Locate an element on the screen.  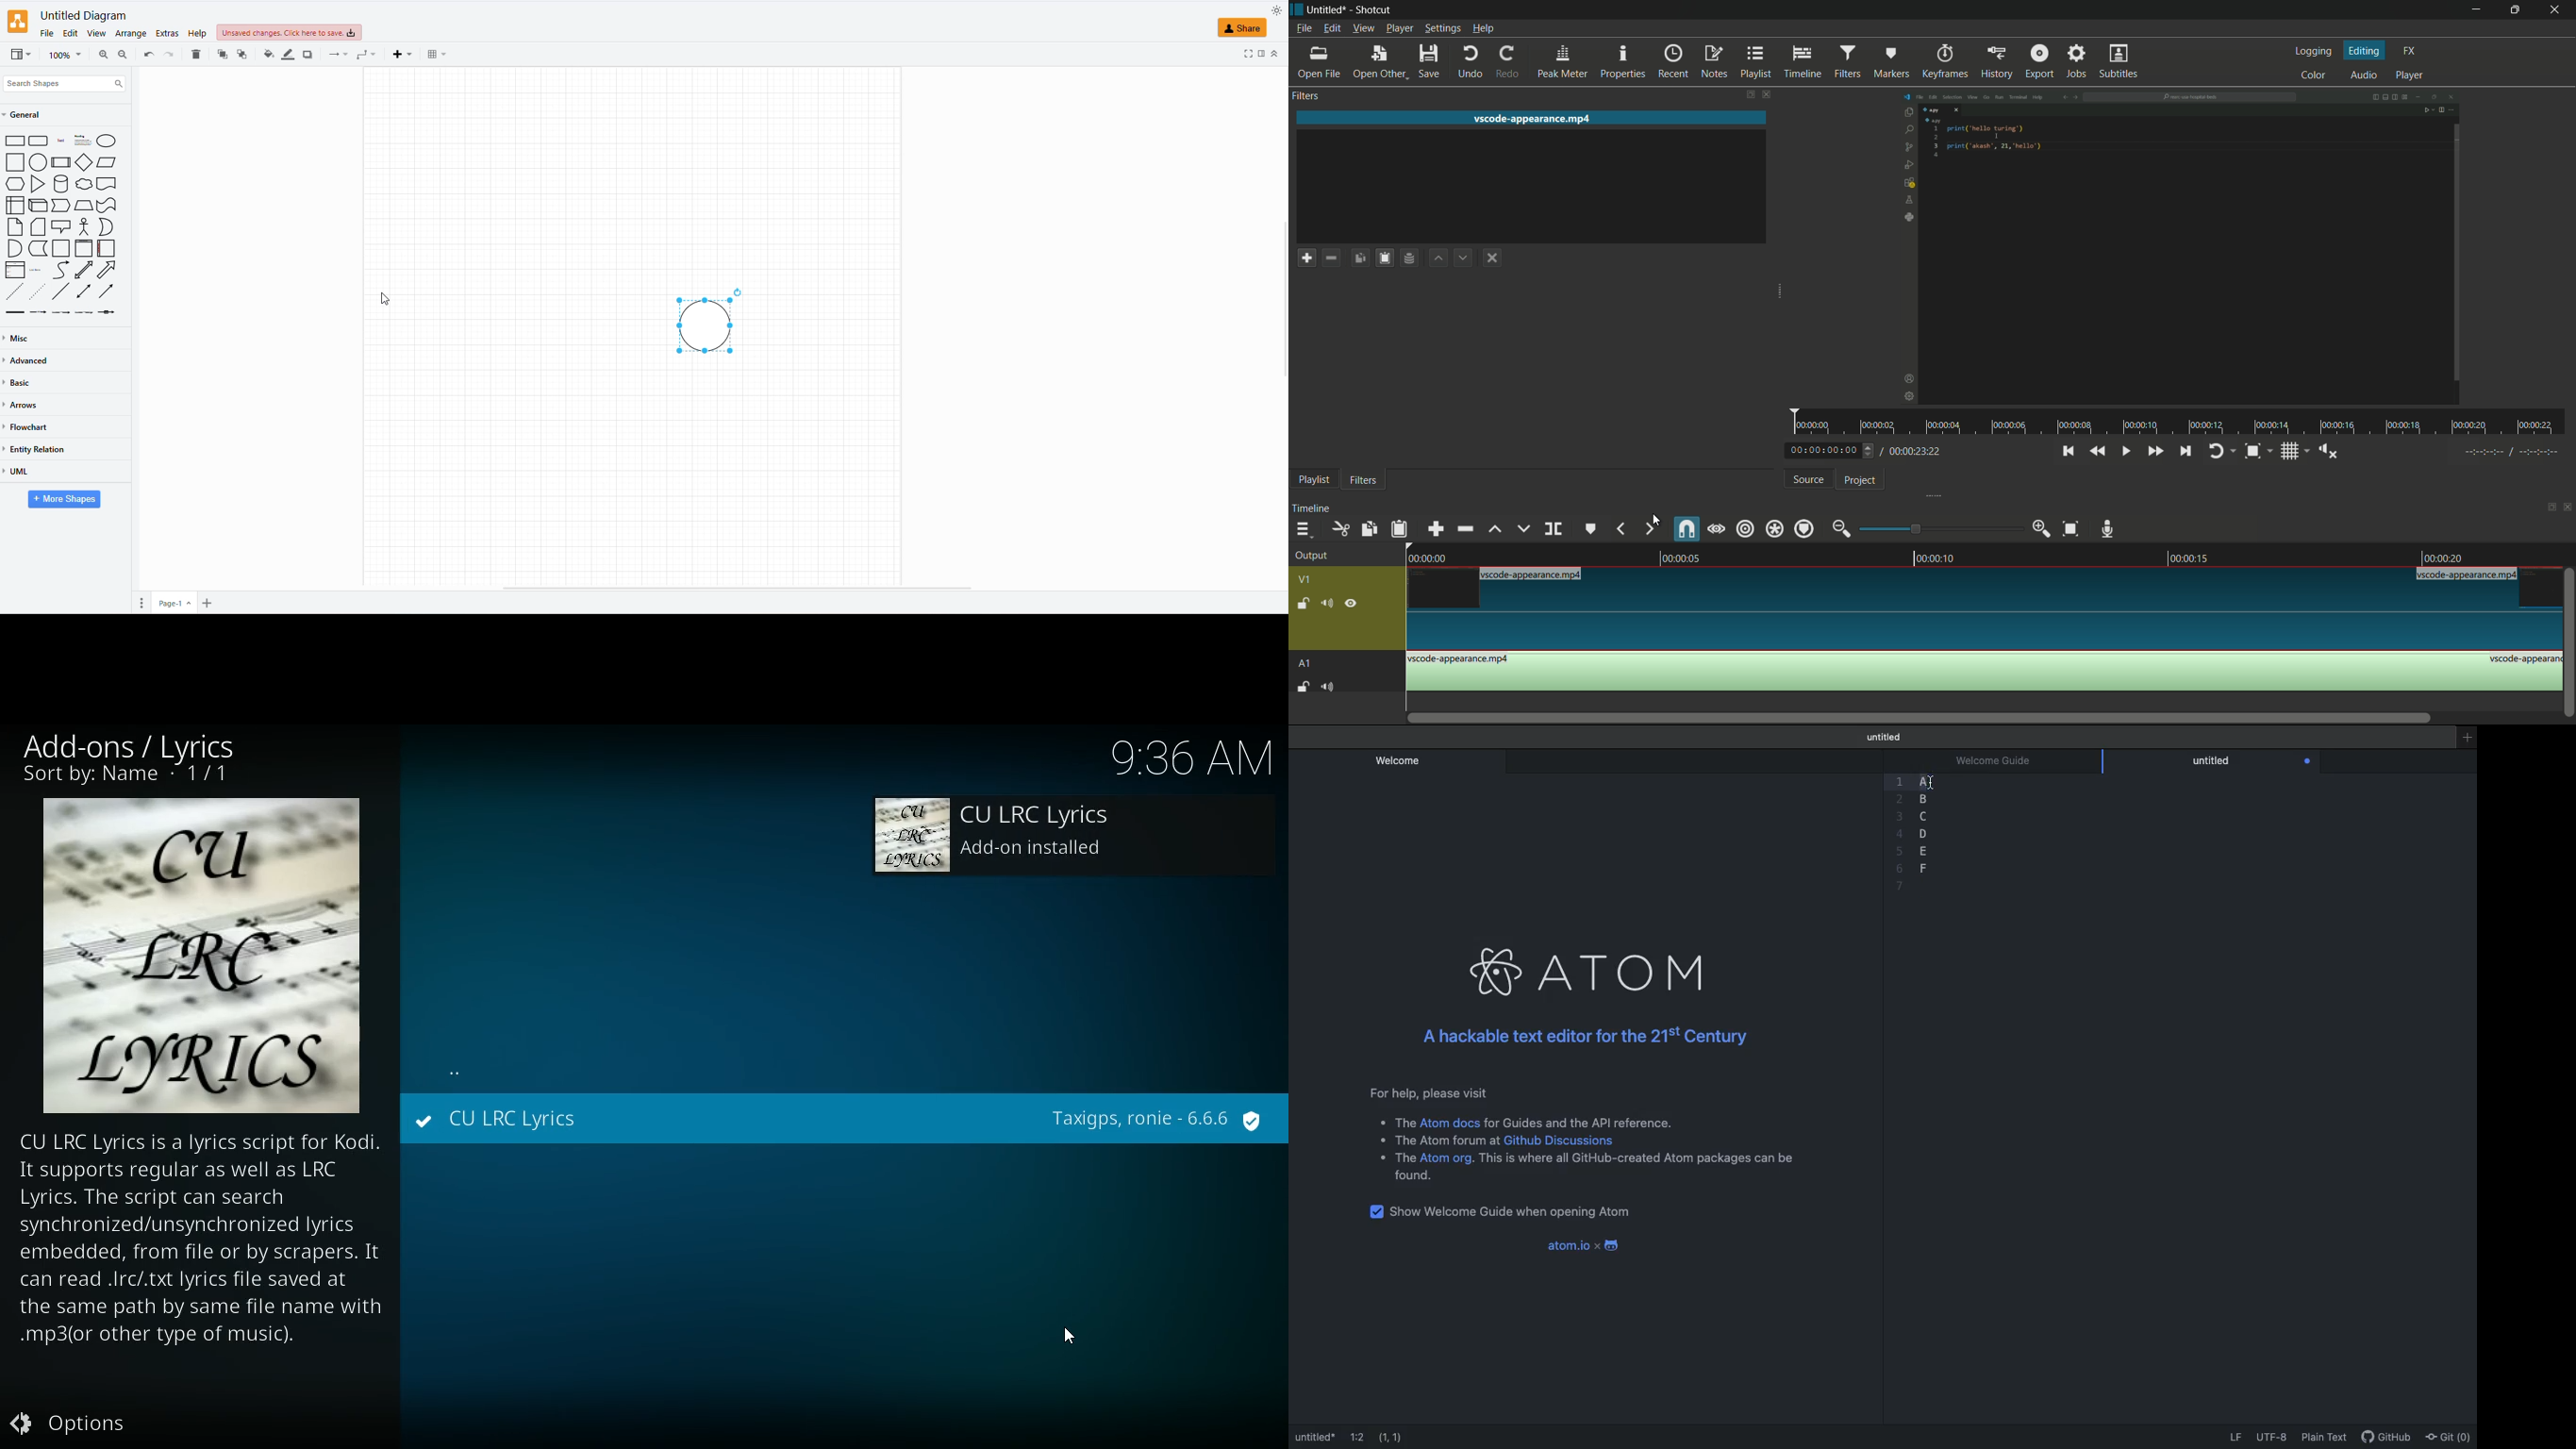
OR is located at coordinates (103, 227).